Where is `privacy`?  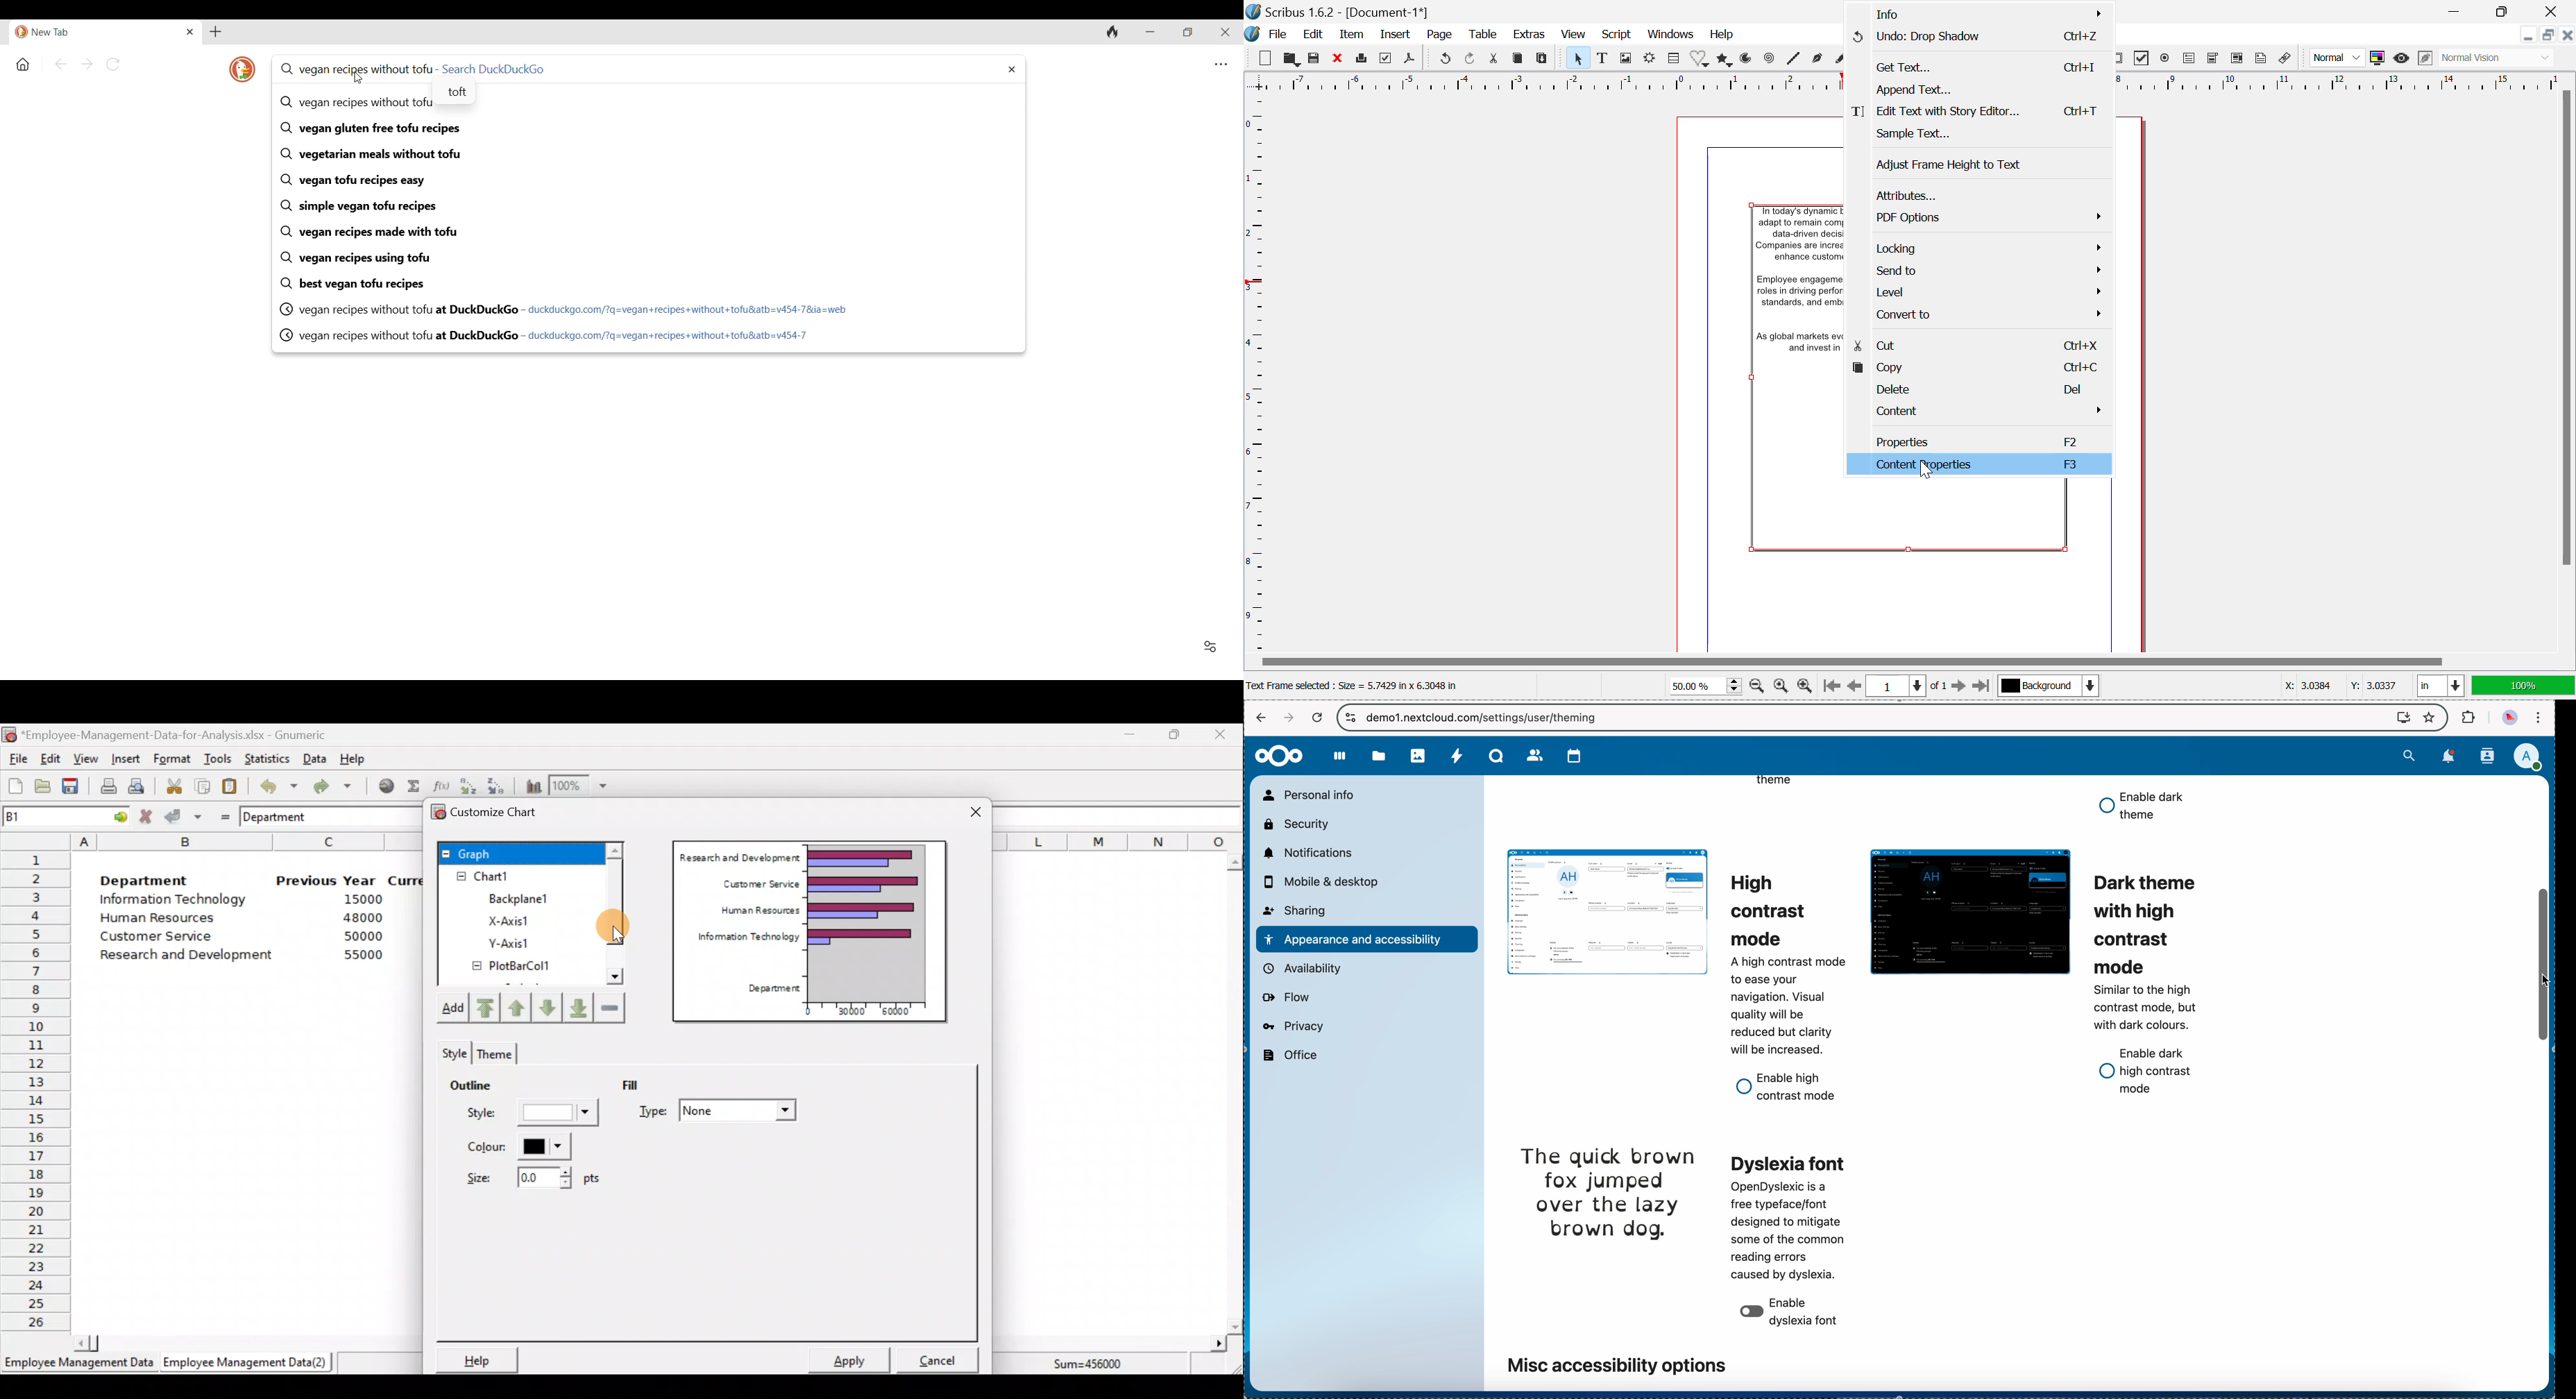
privacy is located at coordinates (1294, 1027).